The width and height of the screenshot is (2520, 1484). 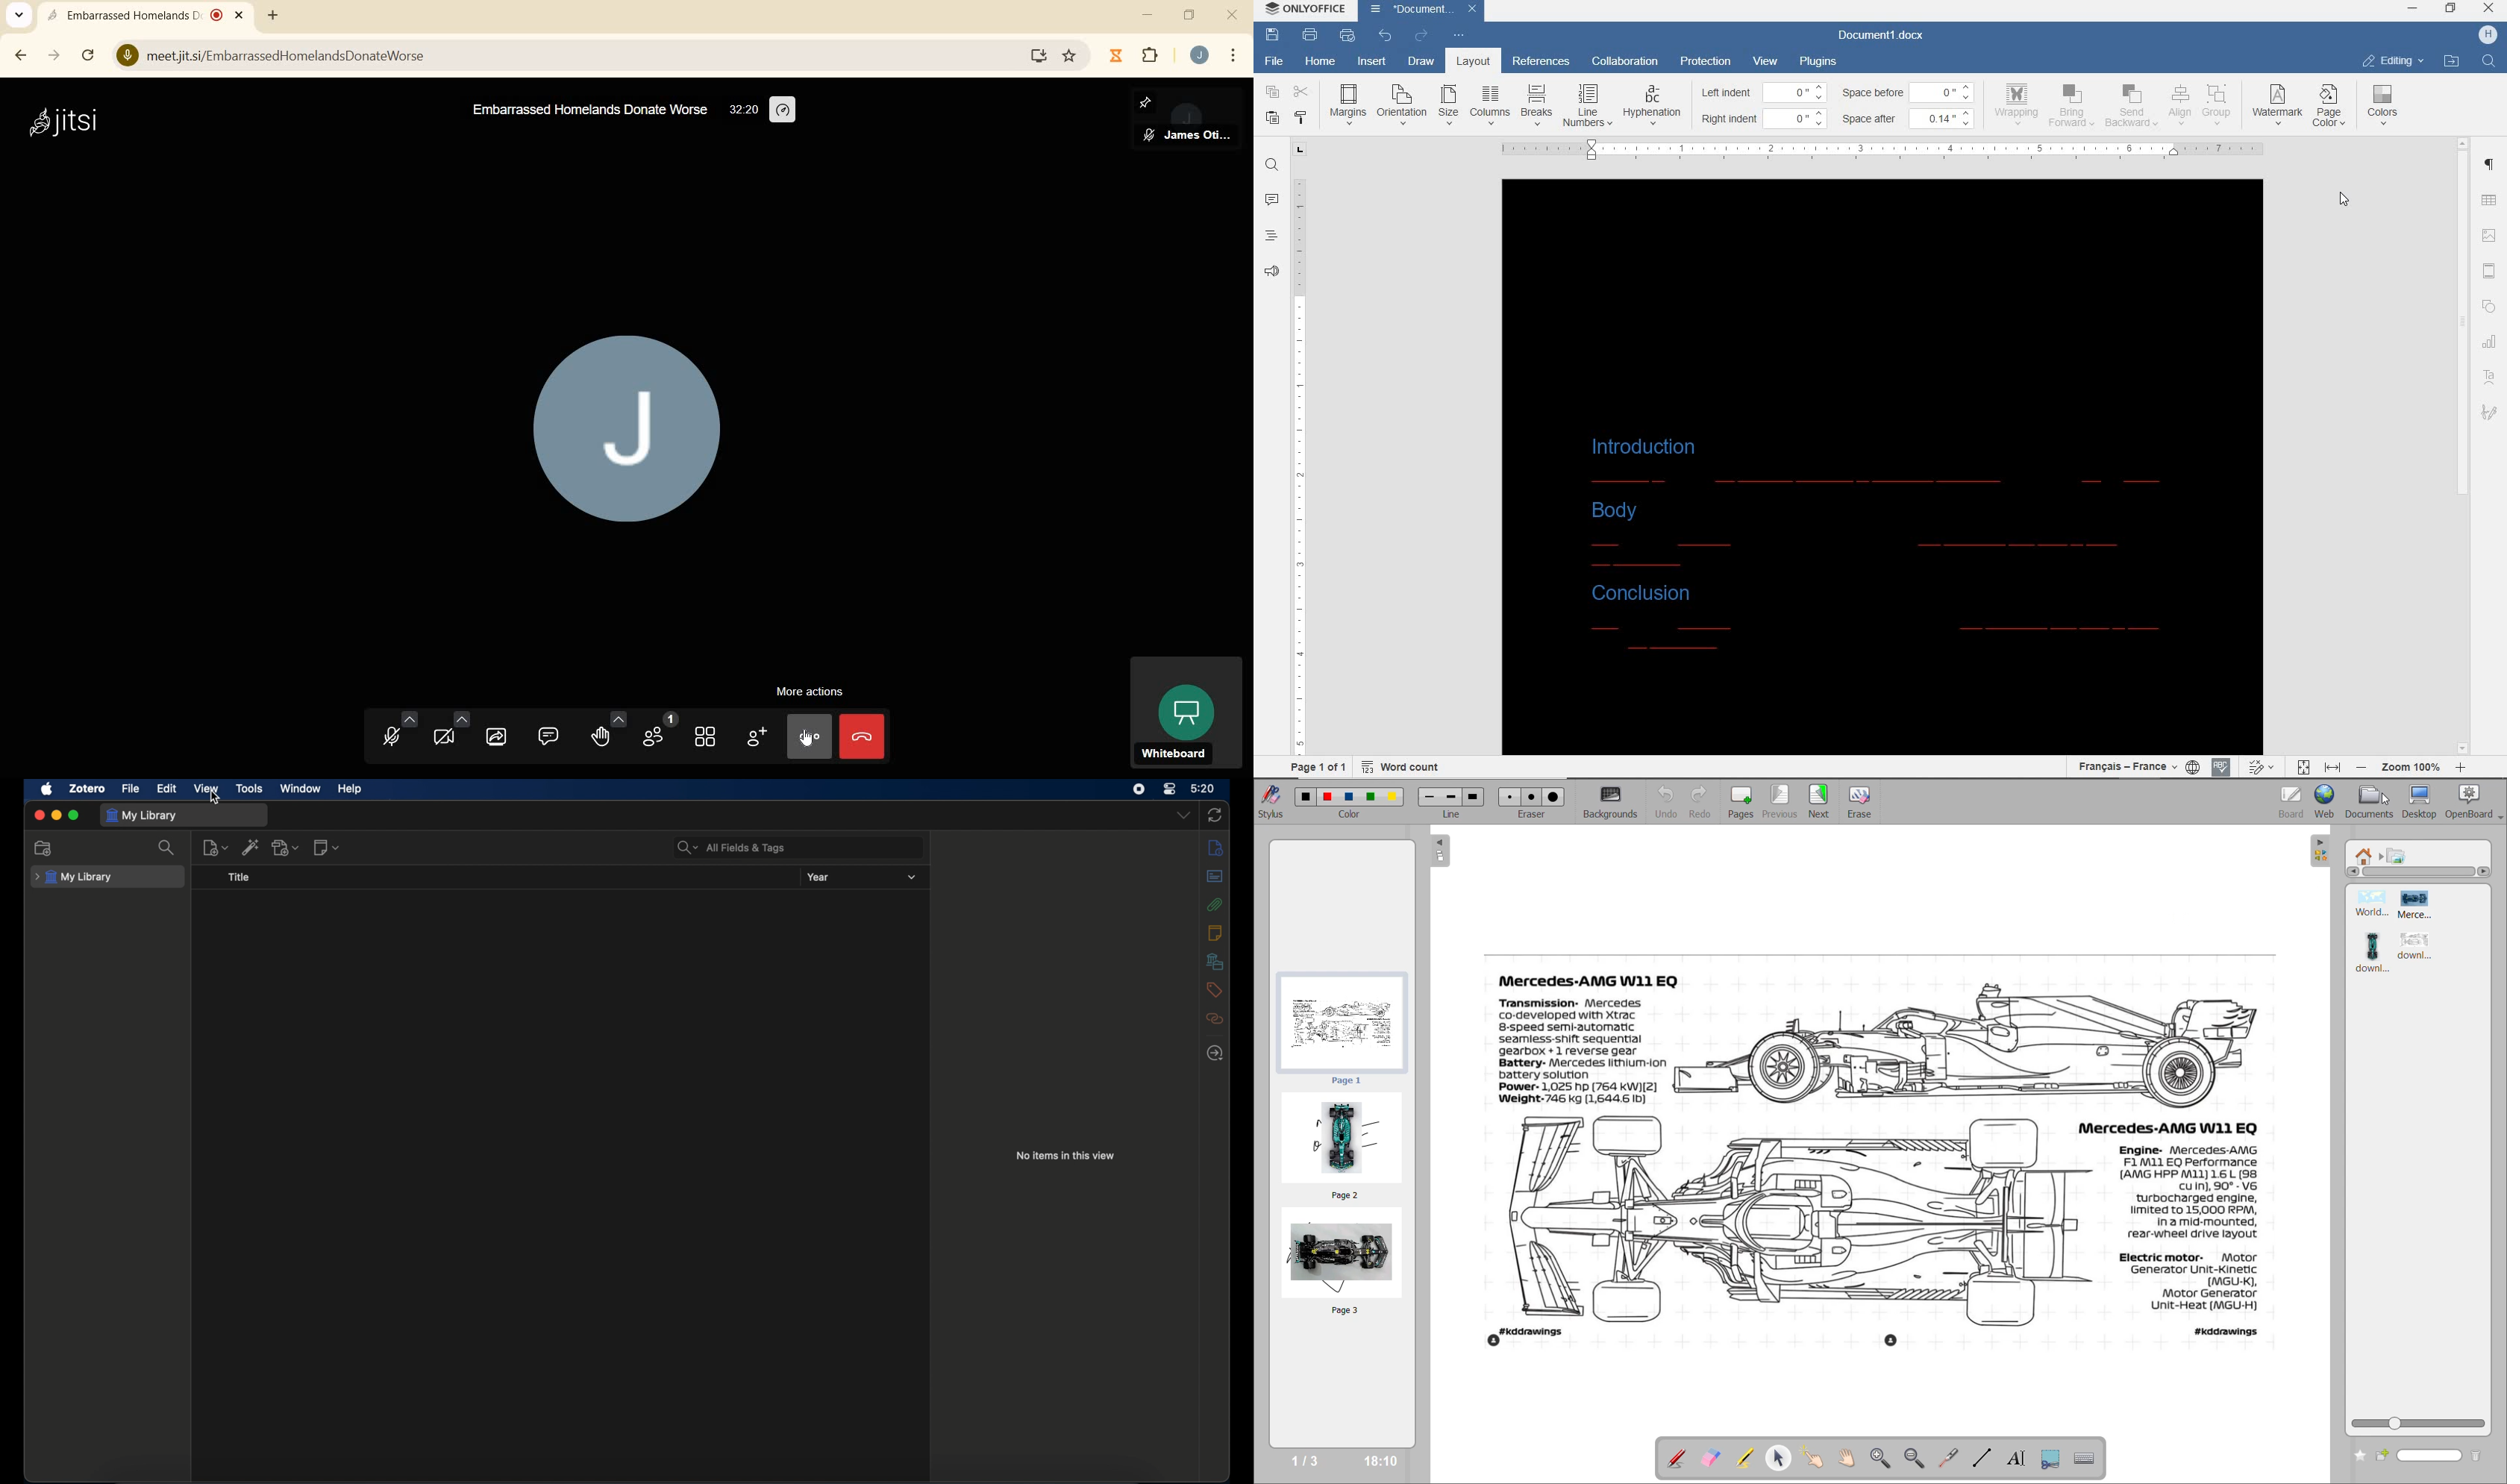 I want to click on track changes, so click(x=2263, y=764).